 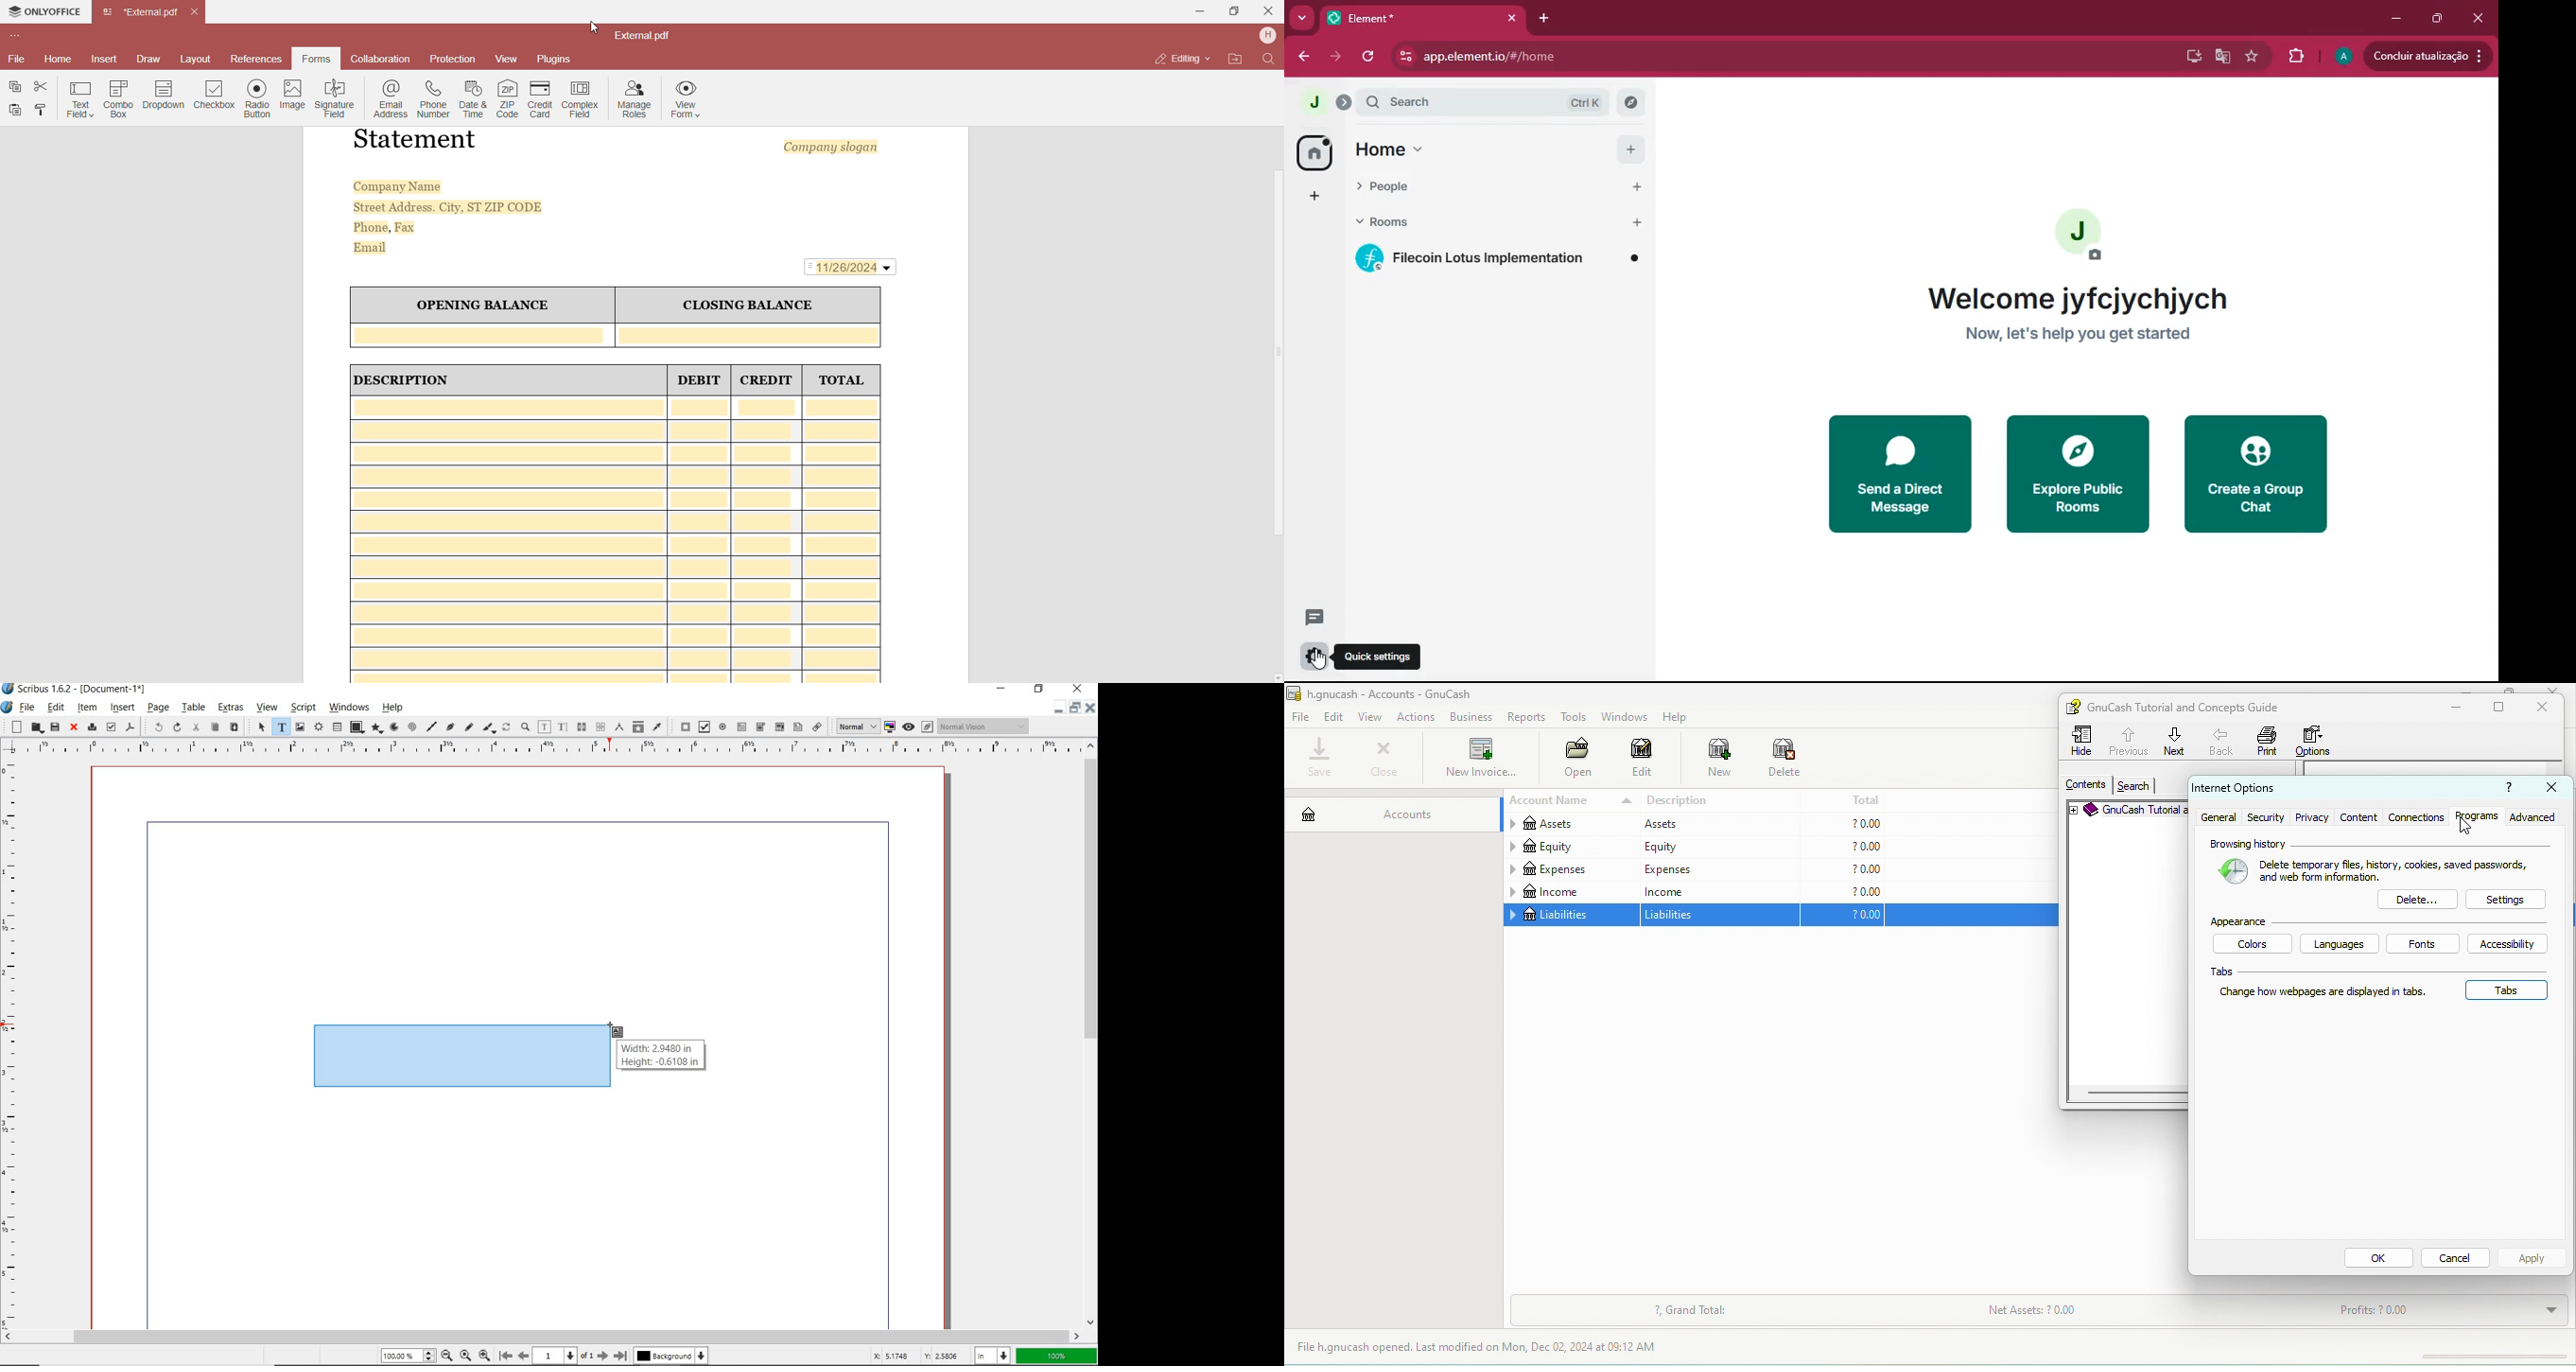 What do you see at coordinates (2318, 741) in the screenshot?
I see `options` at bounding box center [2318, 741].